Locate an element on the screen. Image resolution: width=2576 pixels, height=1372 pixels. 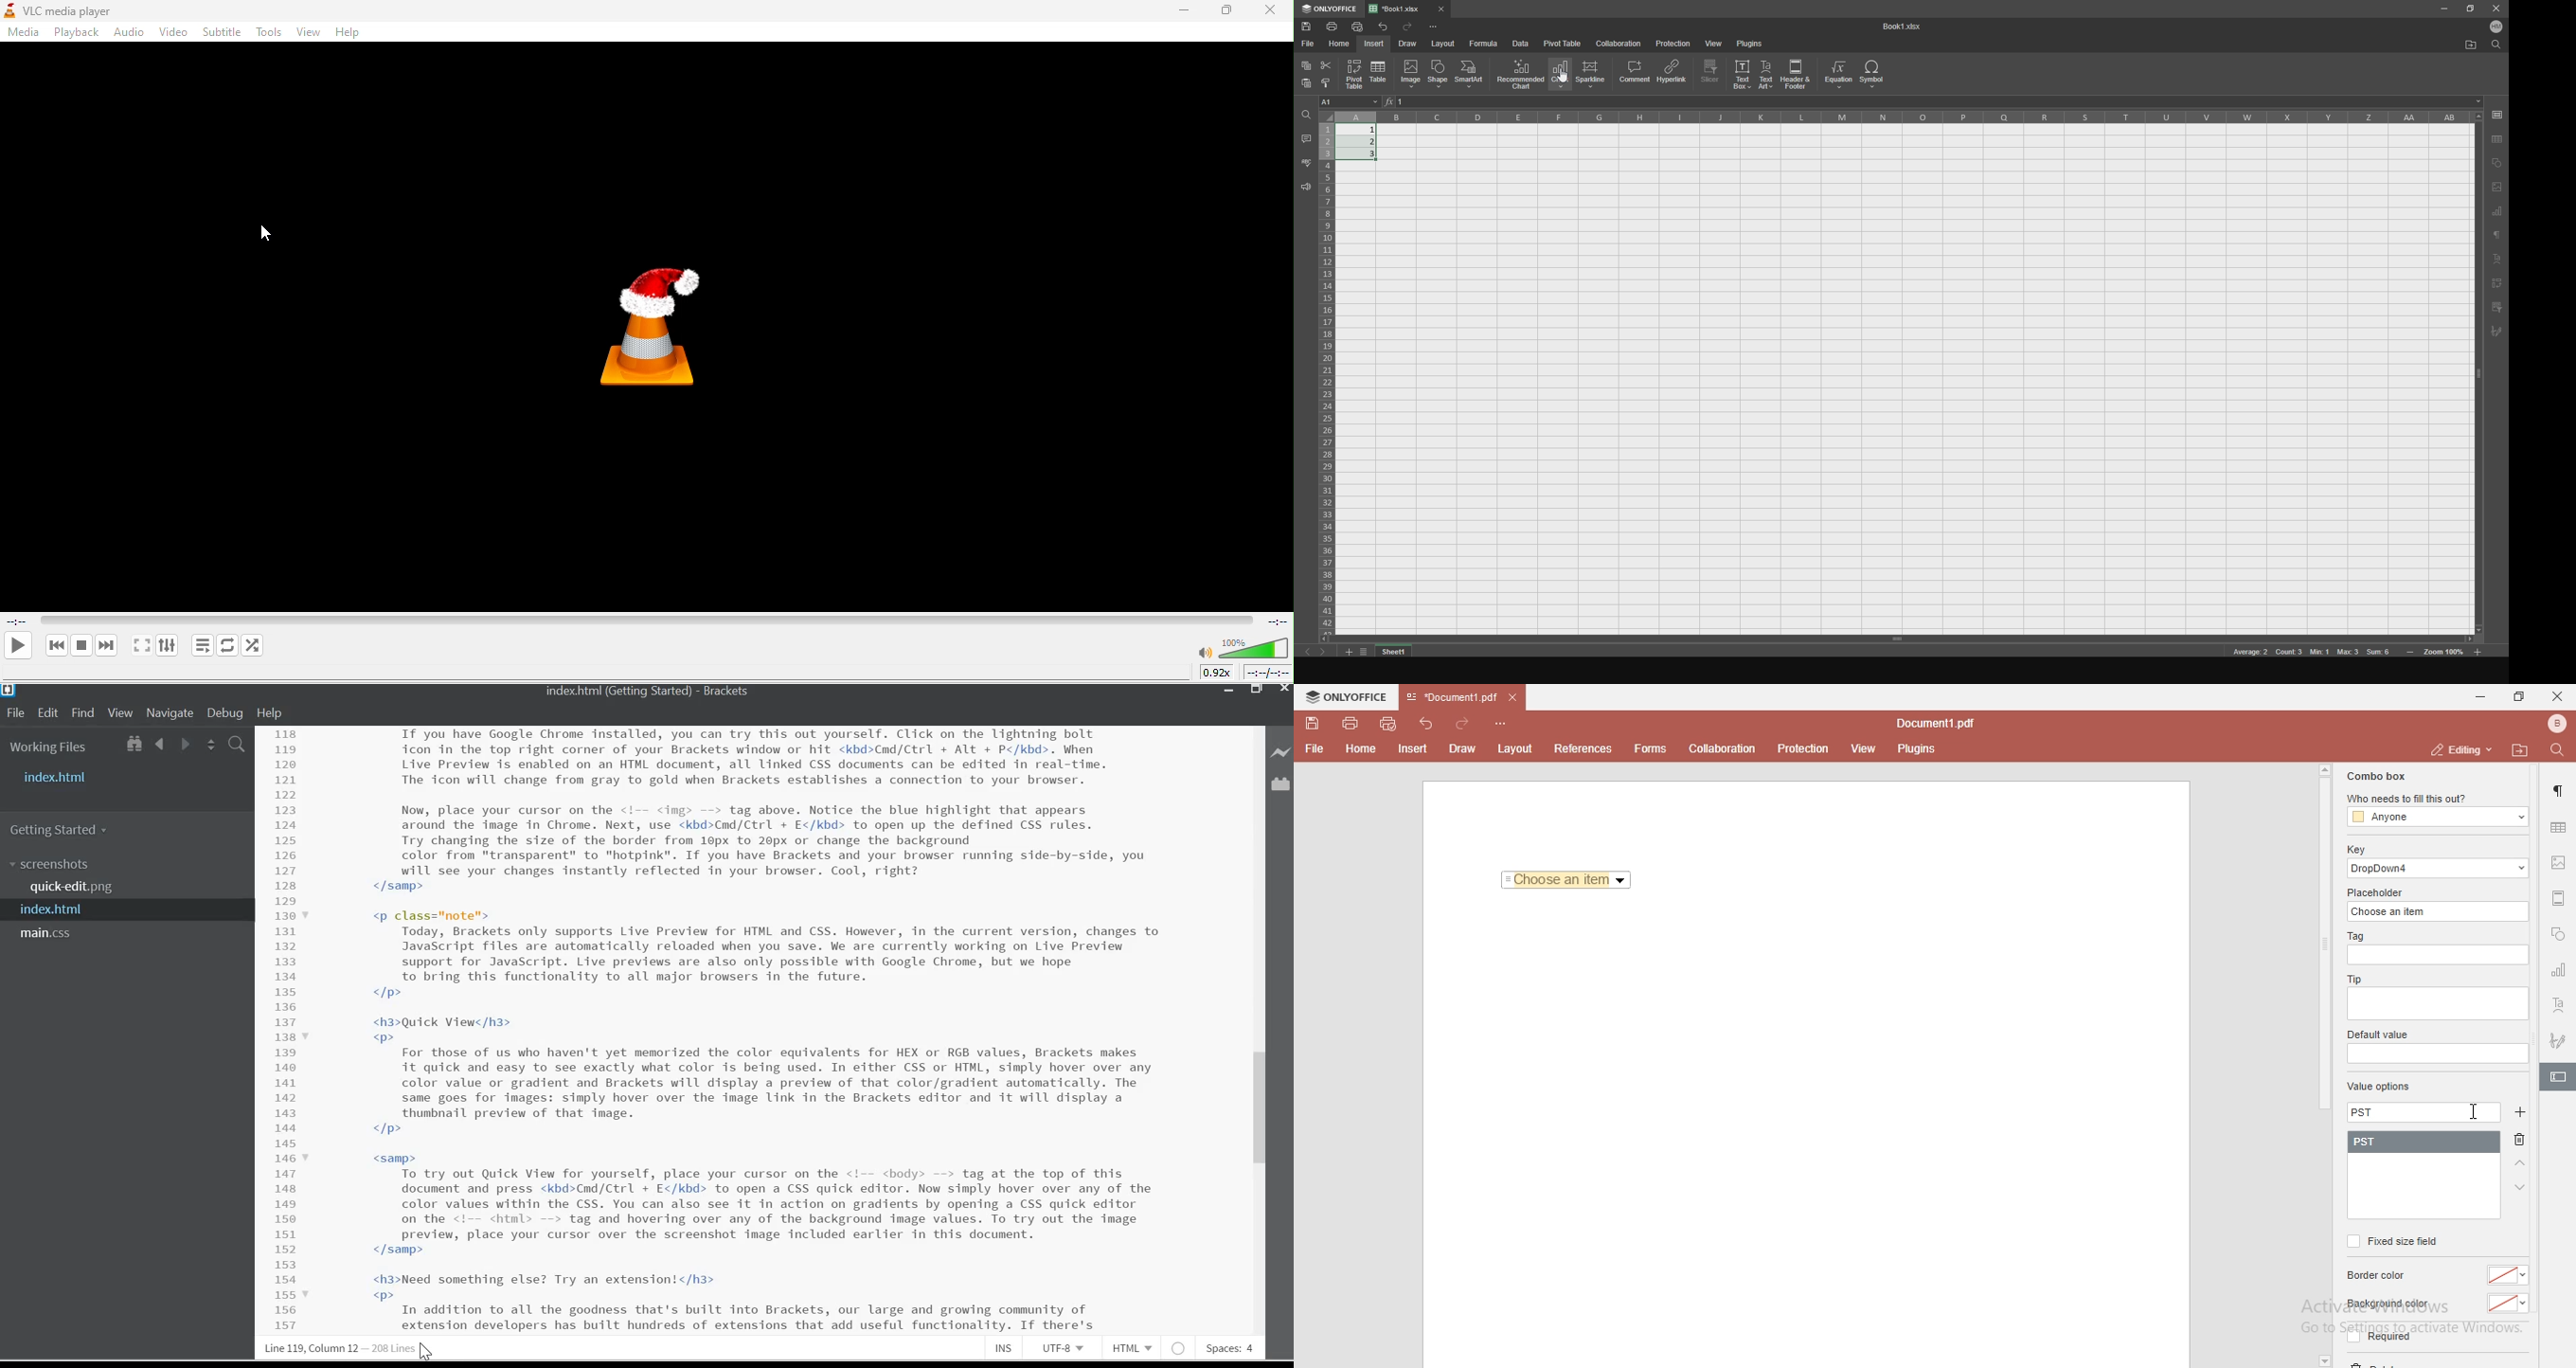
plugins is located at coordinates (1917, 750).